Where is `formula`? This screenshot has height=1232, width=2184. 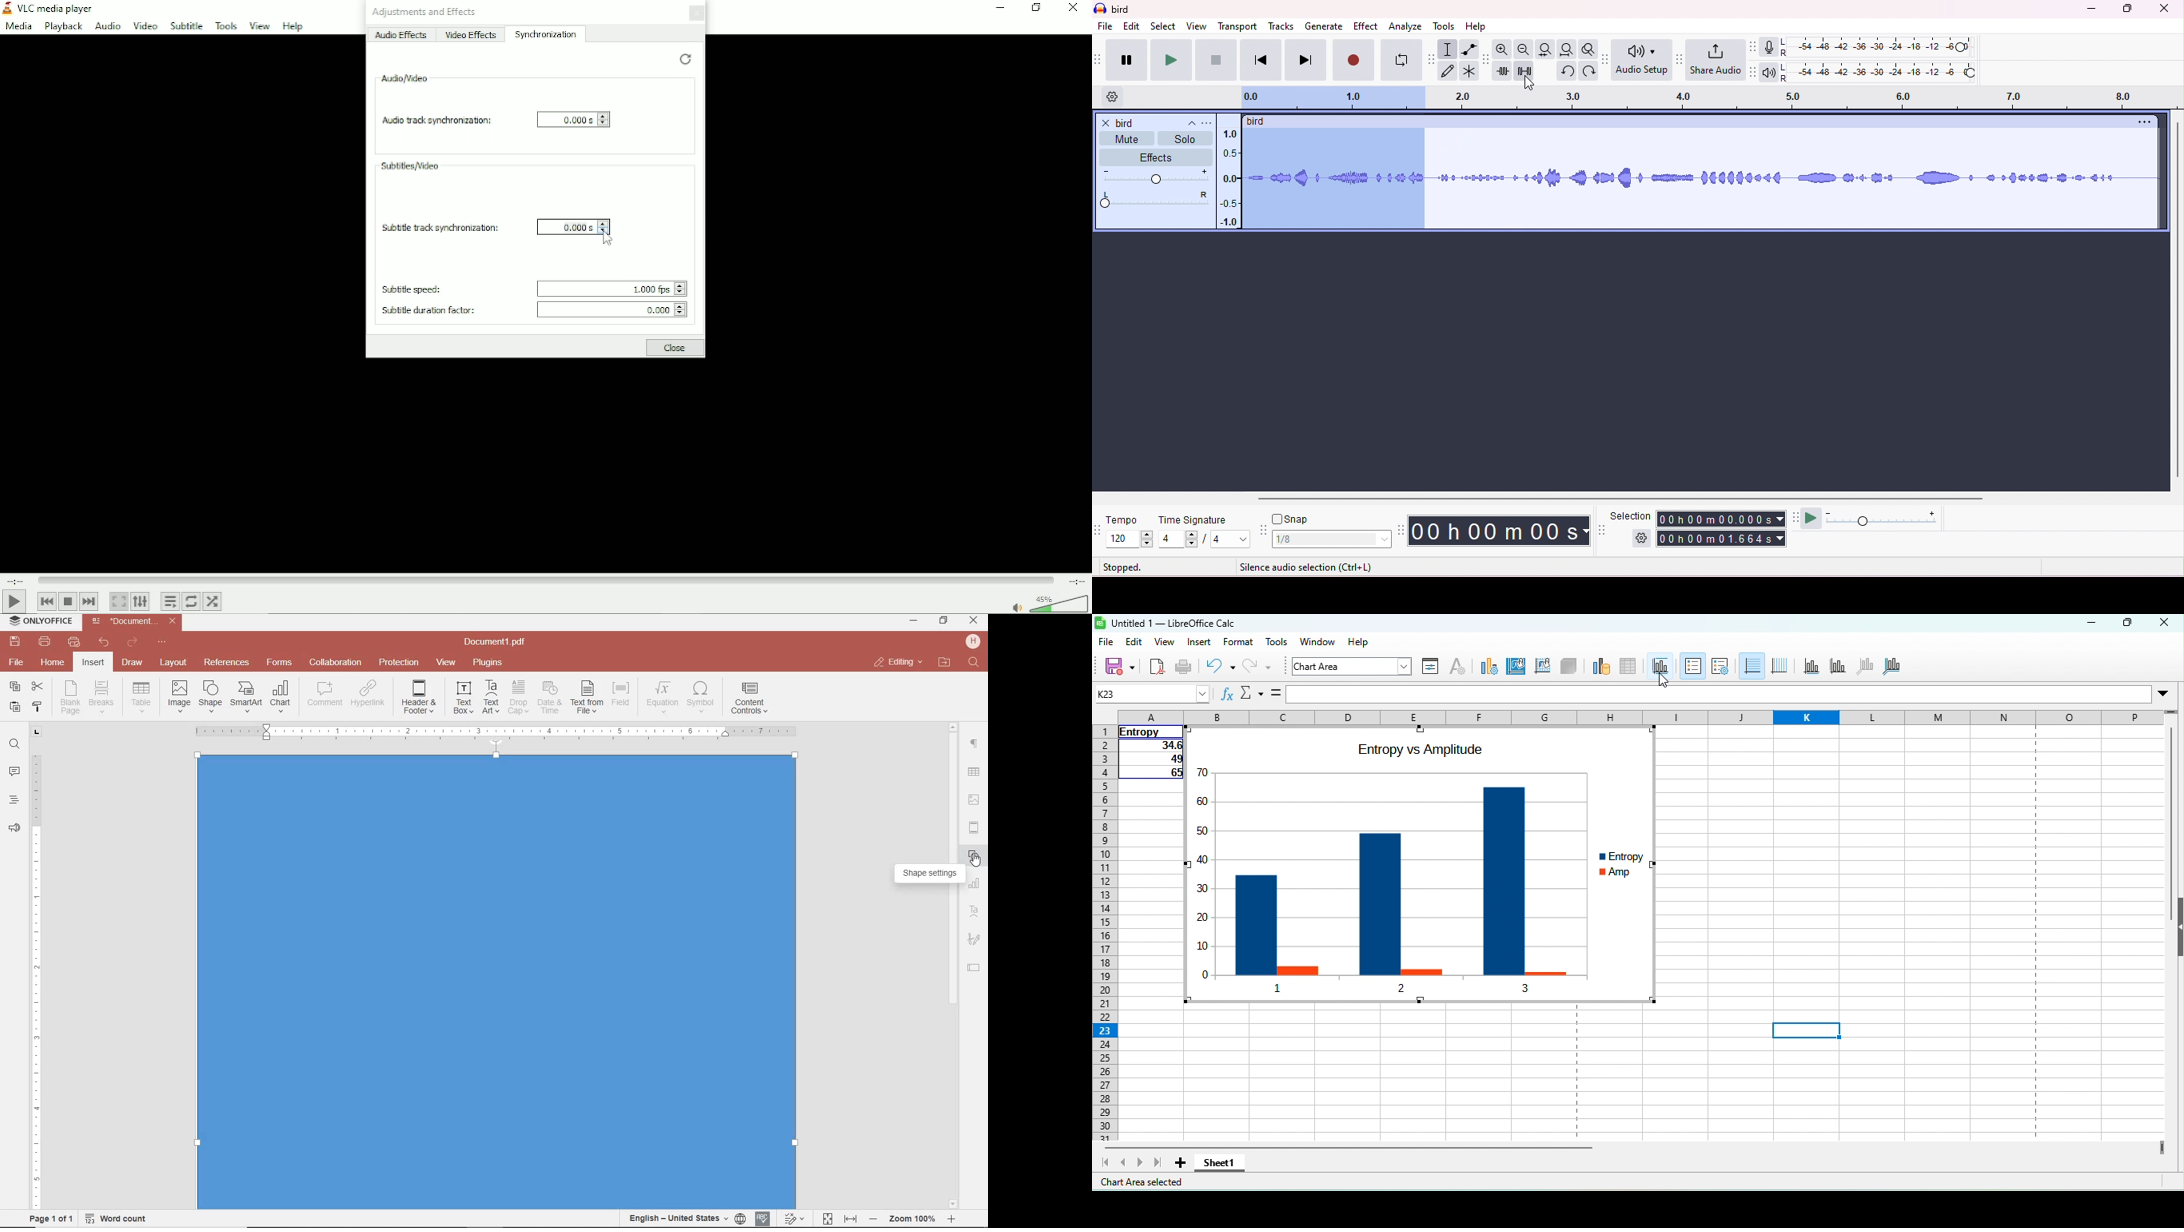 formula is located at coordinates (1274, 694).